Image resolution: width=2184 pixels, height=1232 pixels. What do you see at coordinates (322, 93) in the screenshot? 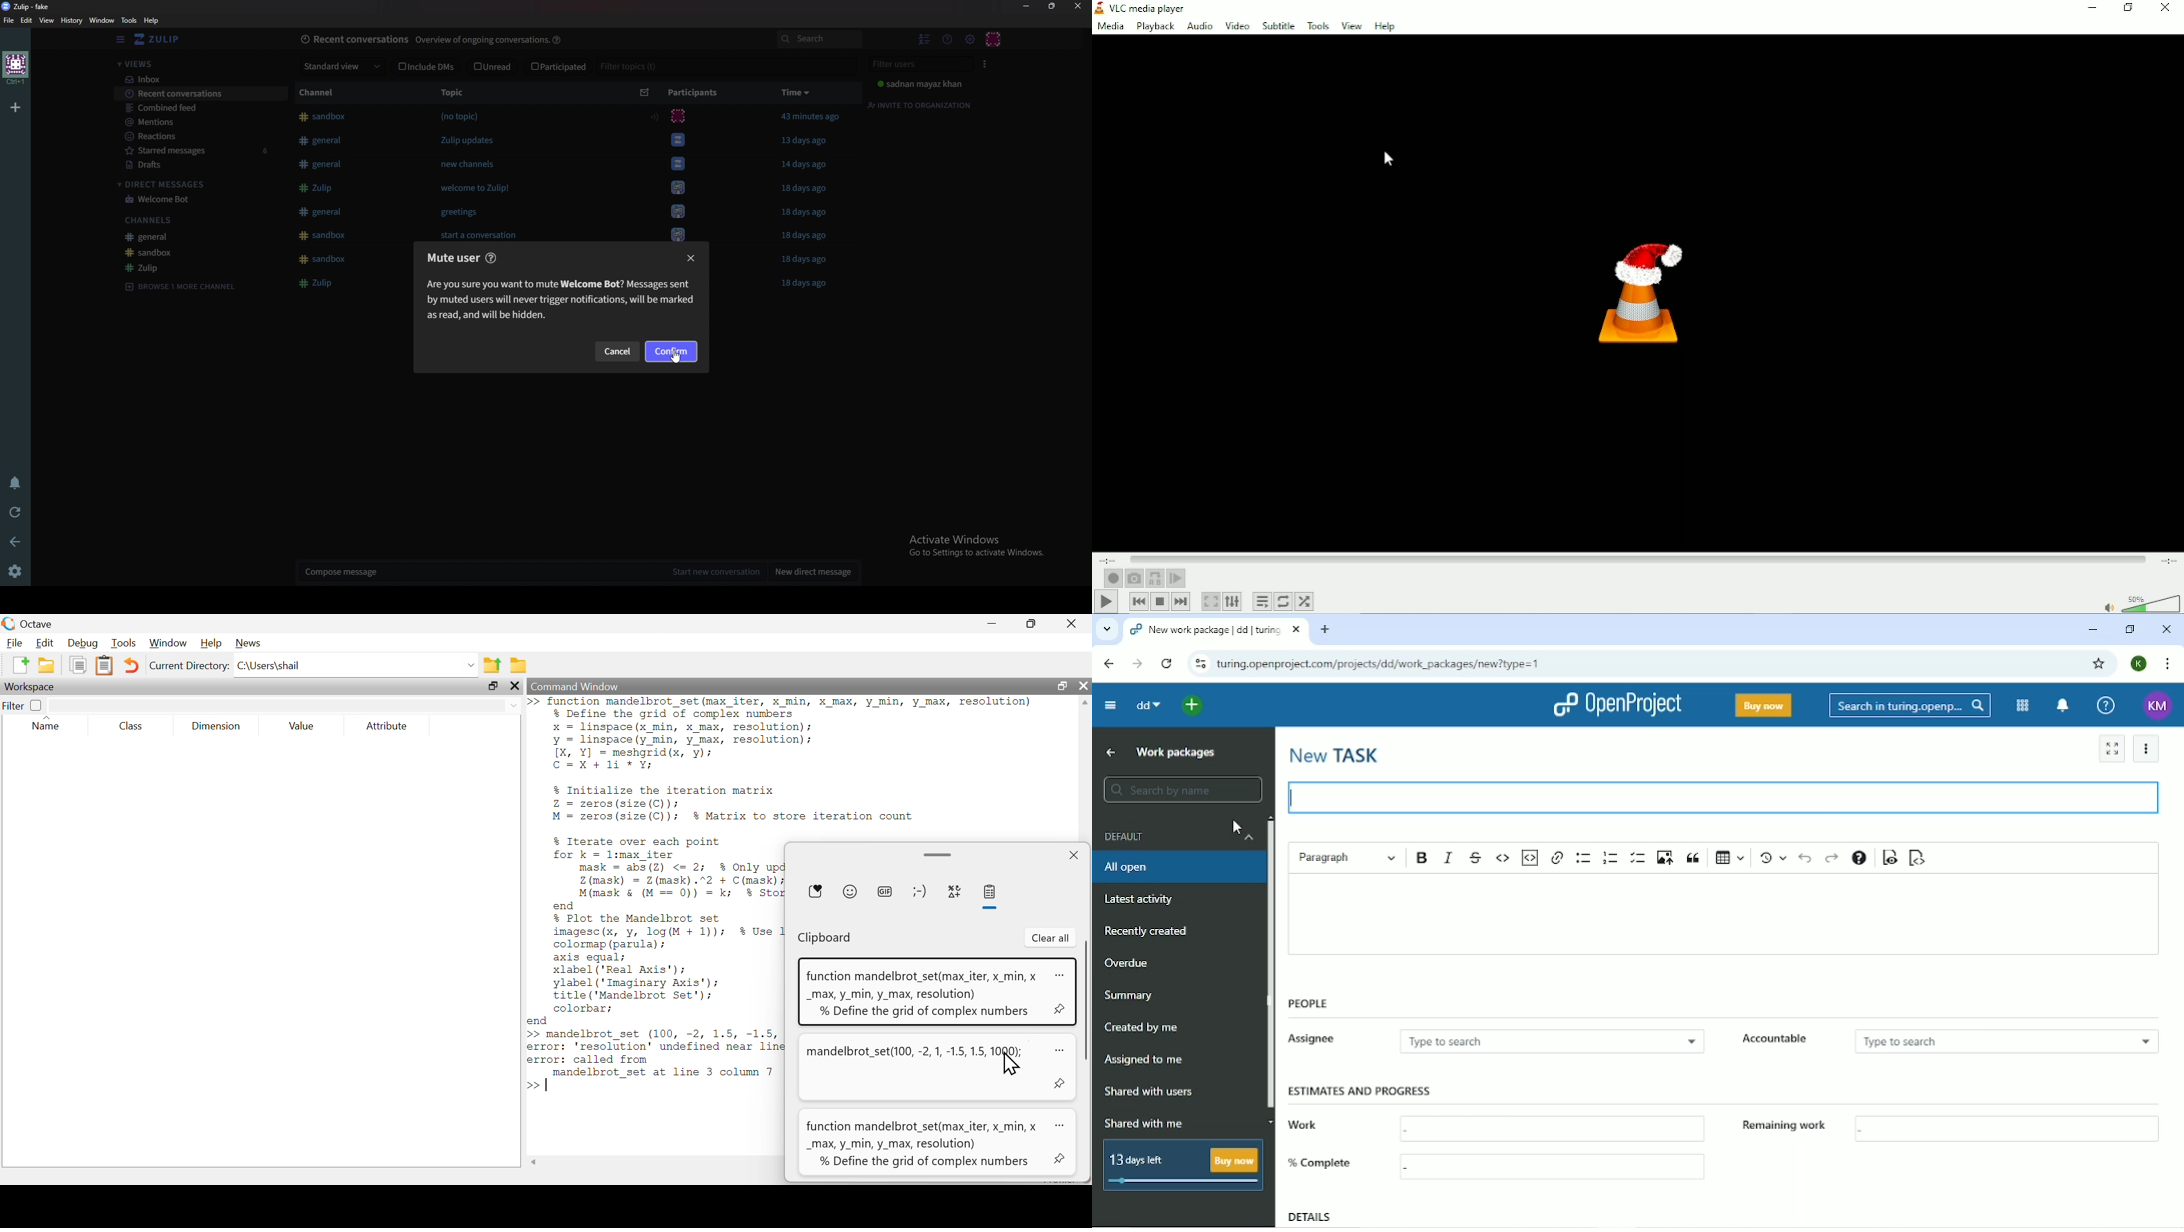
I see `Channel` at bounding box center [322, 93].